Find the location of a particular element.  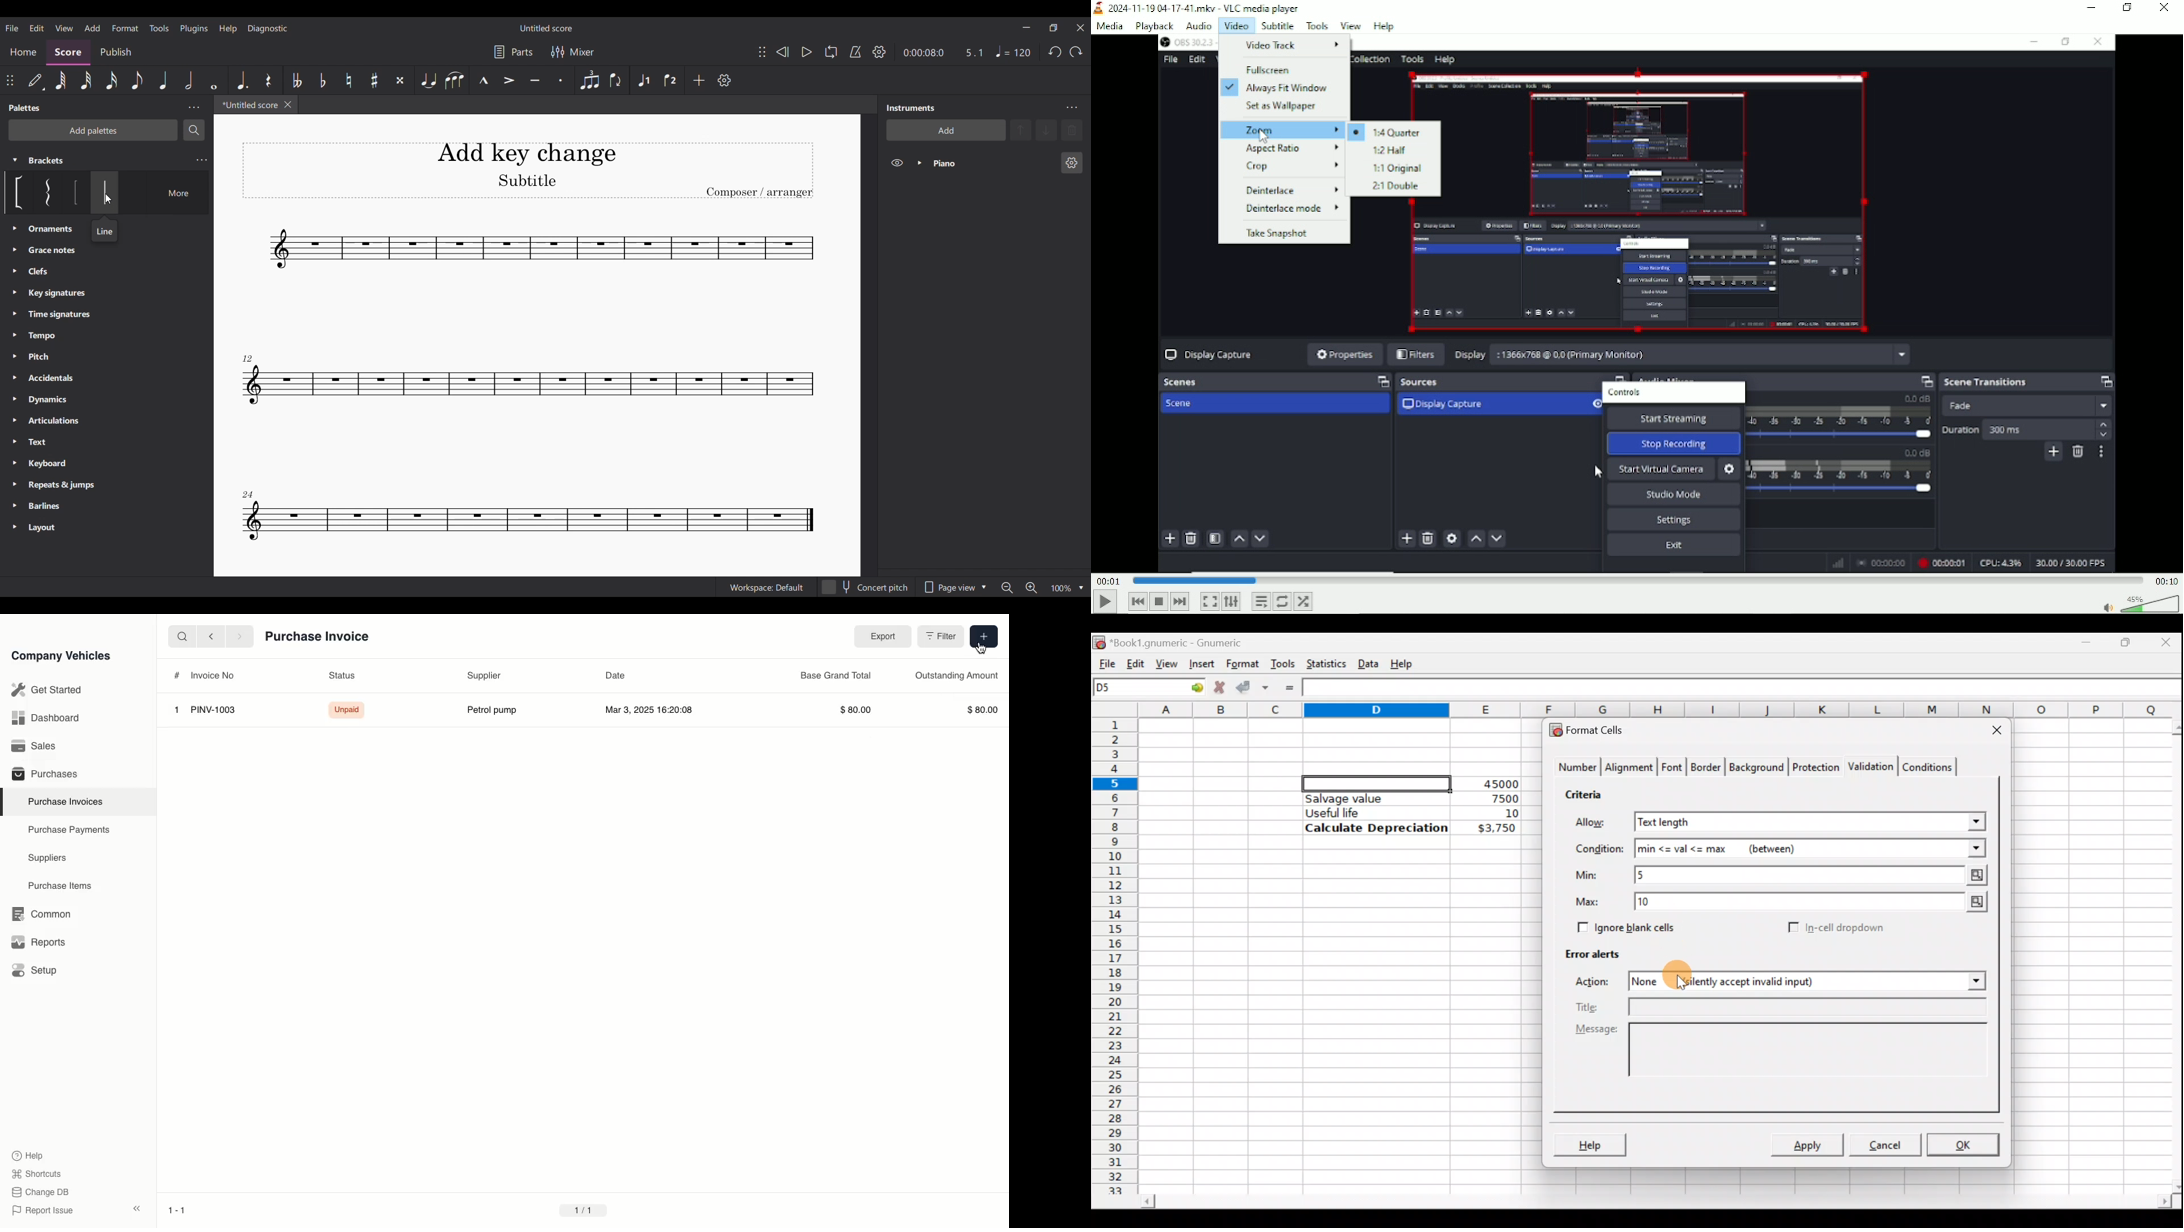

back is located at coordinates (211, 637).